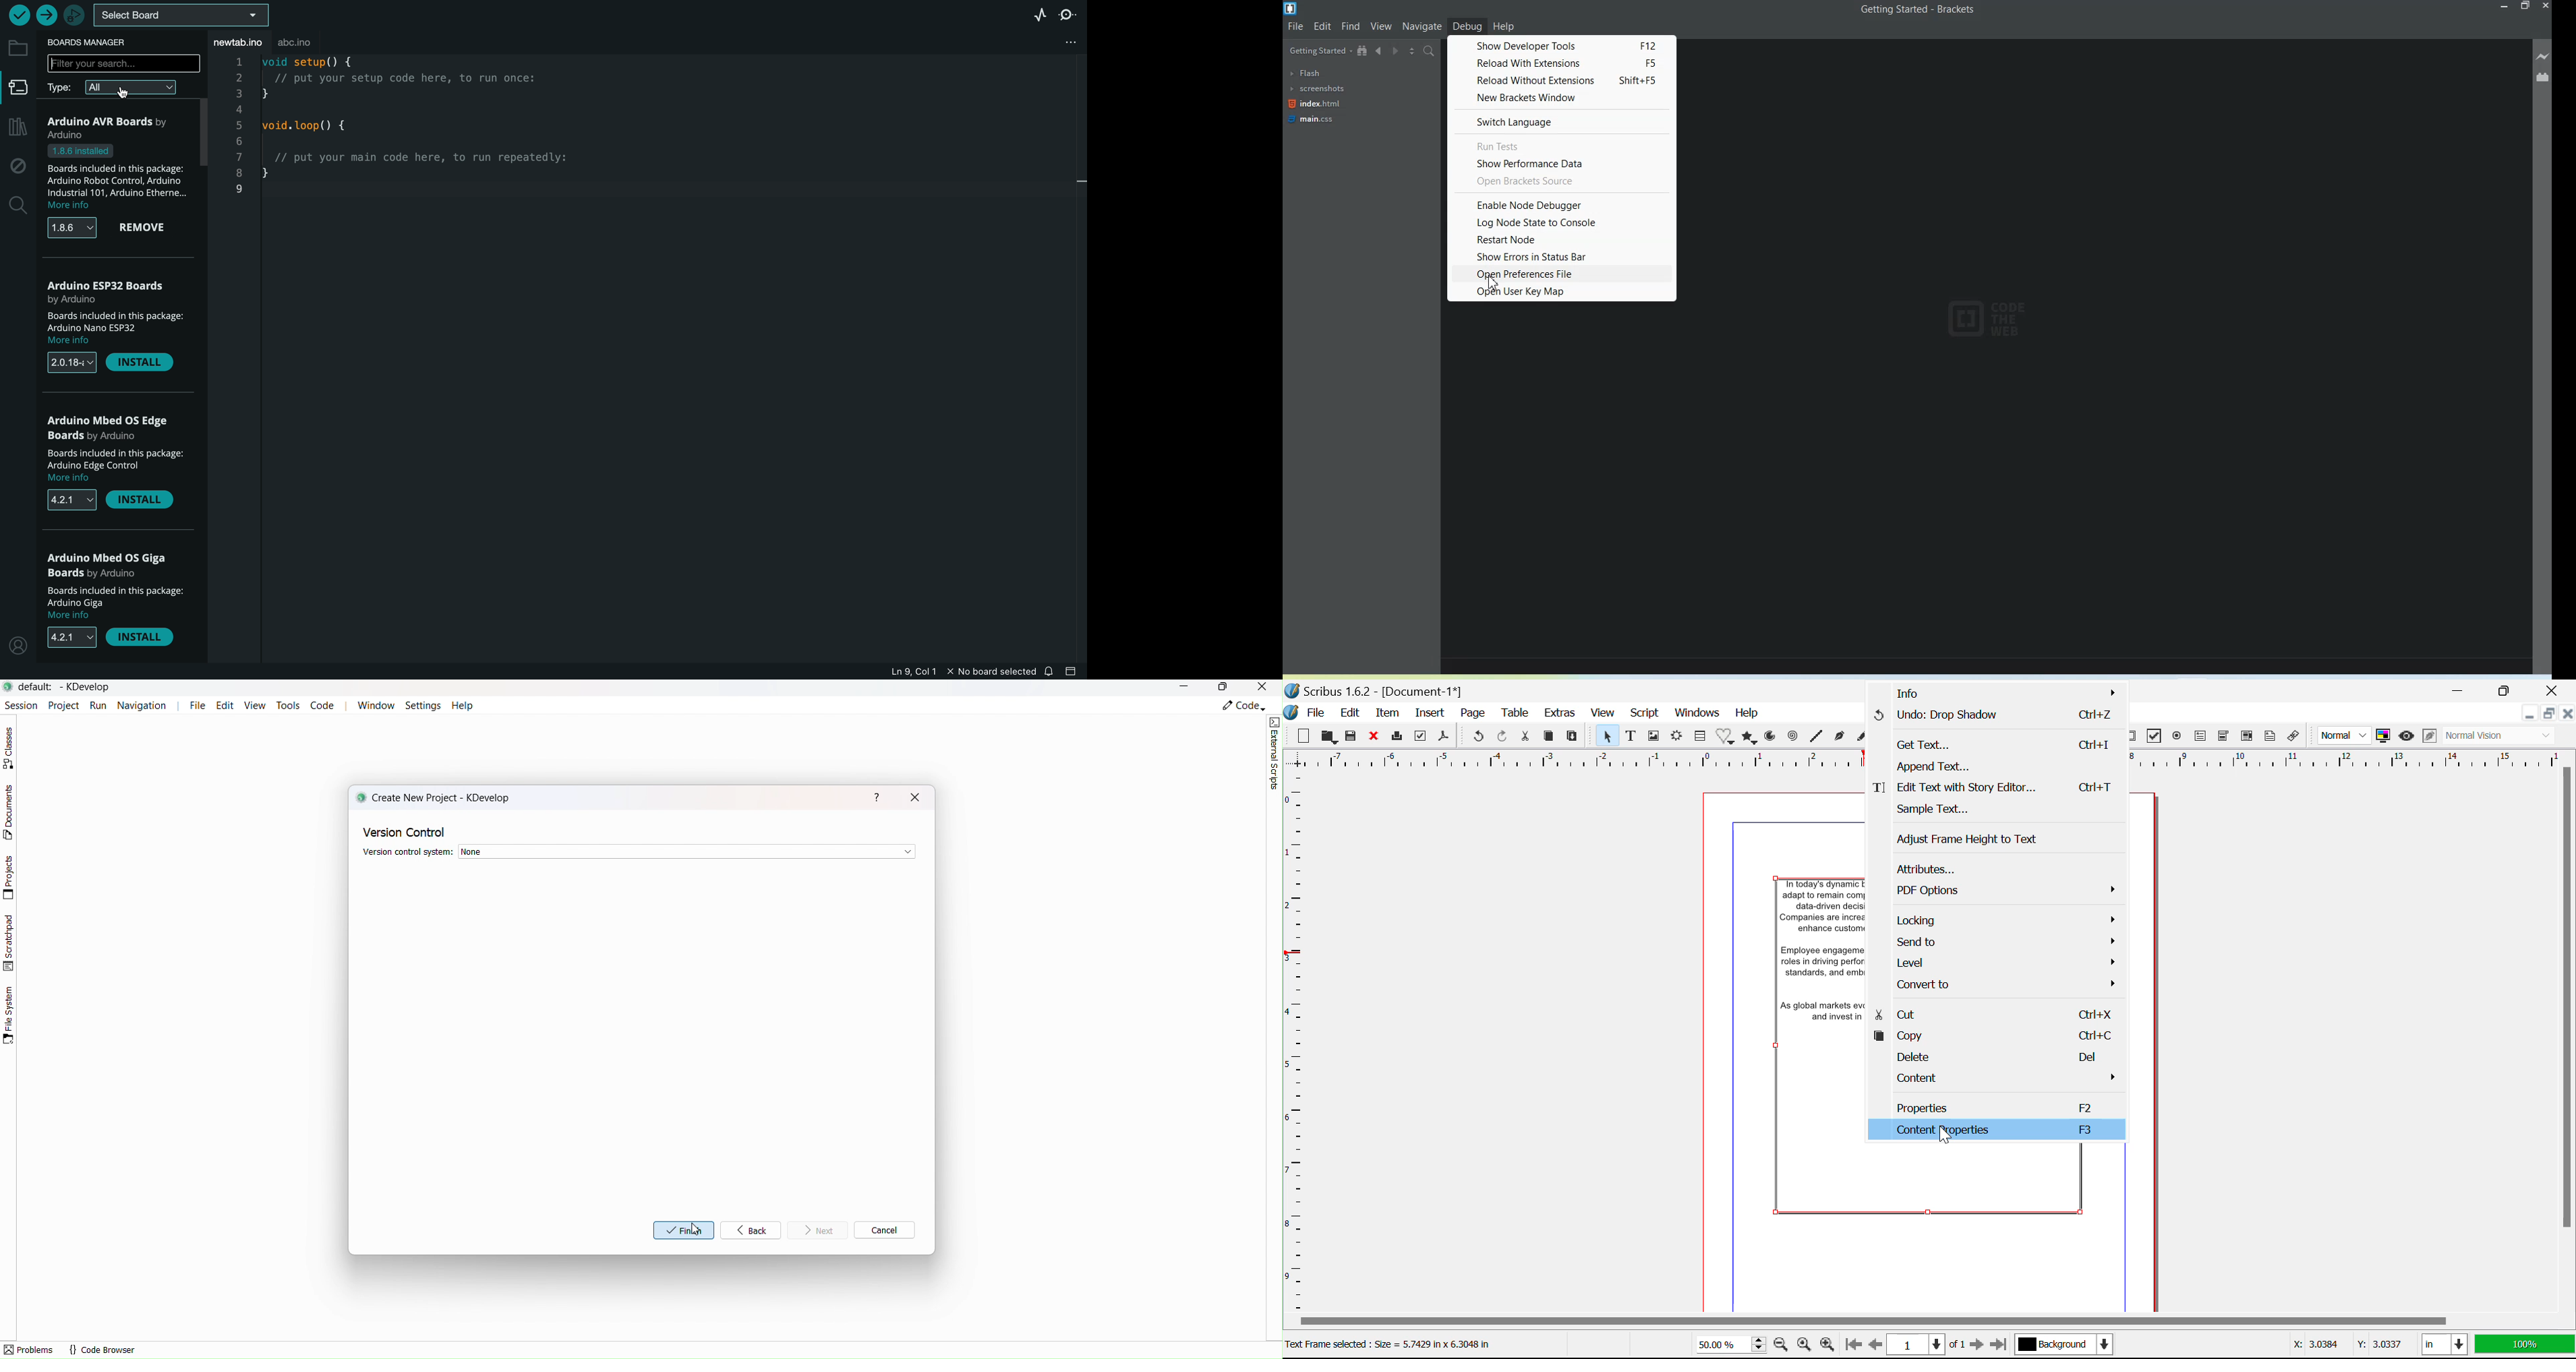 The width and height of the screenshot is (2576, 1372). What do you see at coordinates (1481, 736) in the screenshot?
I see `Redo` at bounding box center [1481, 736].